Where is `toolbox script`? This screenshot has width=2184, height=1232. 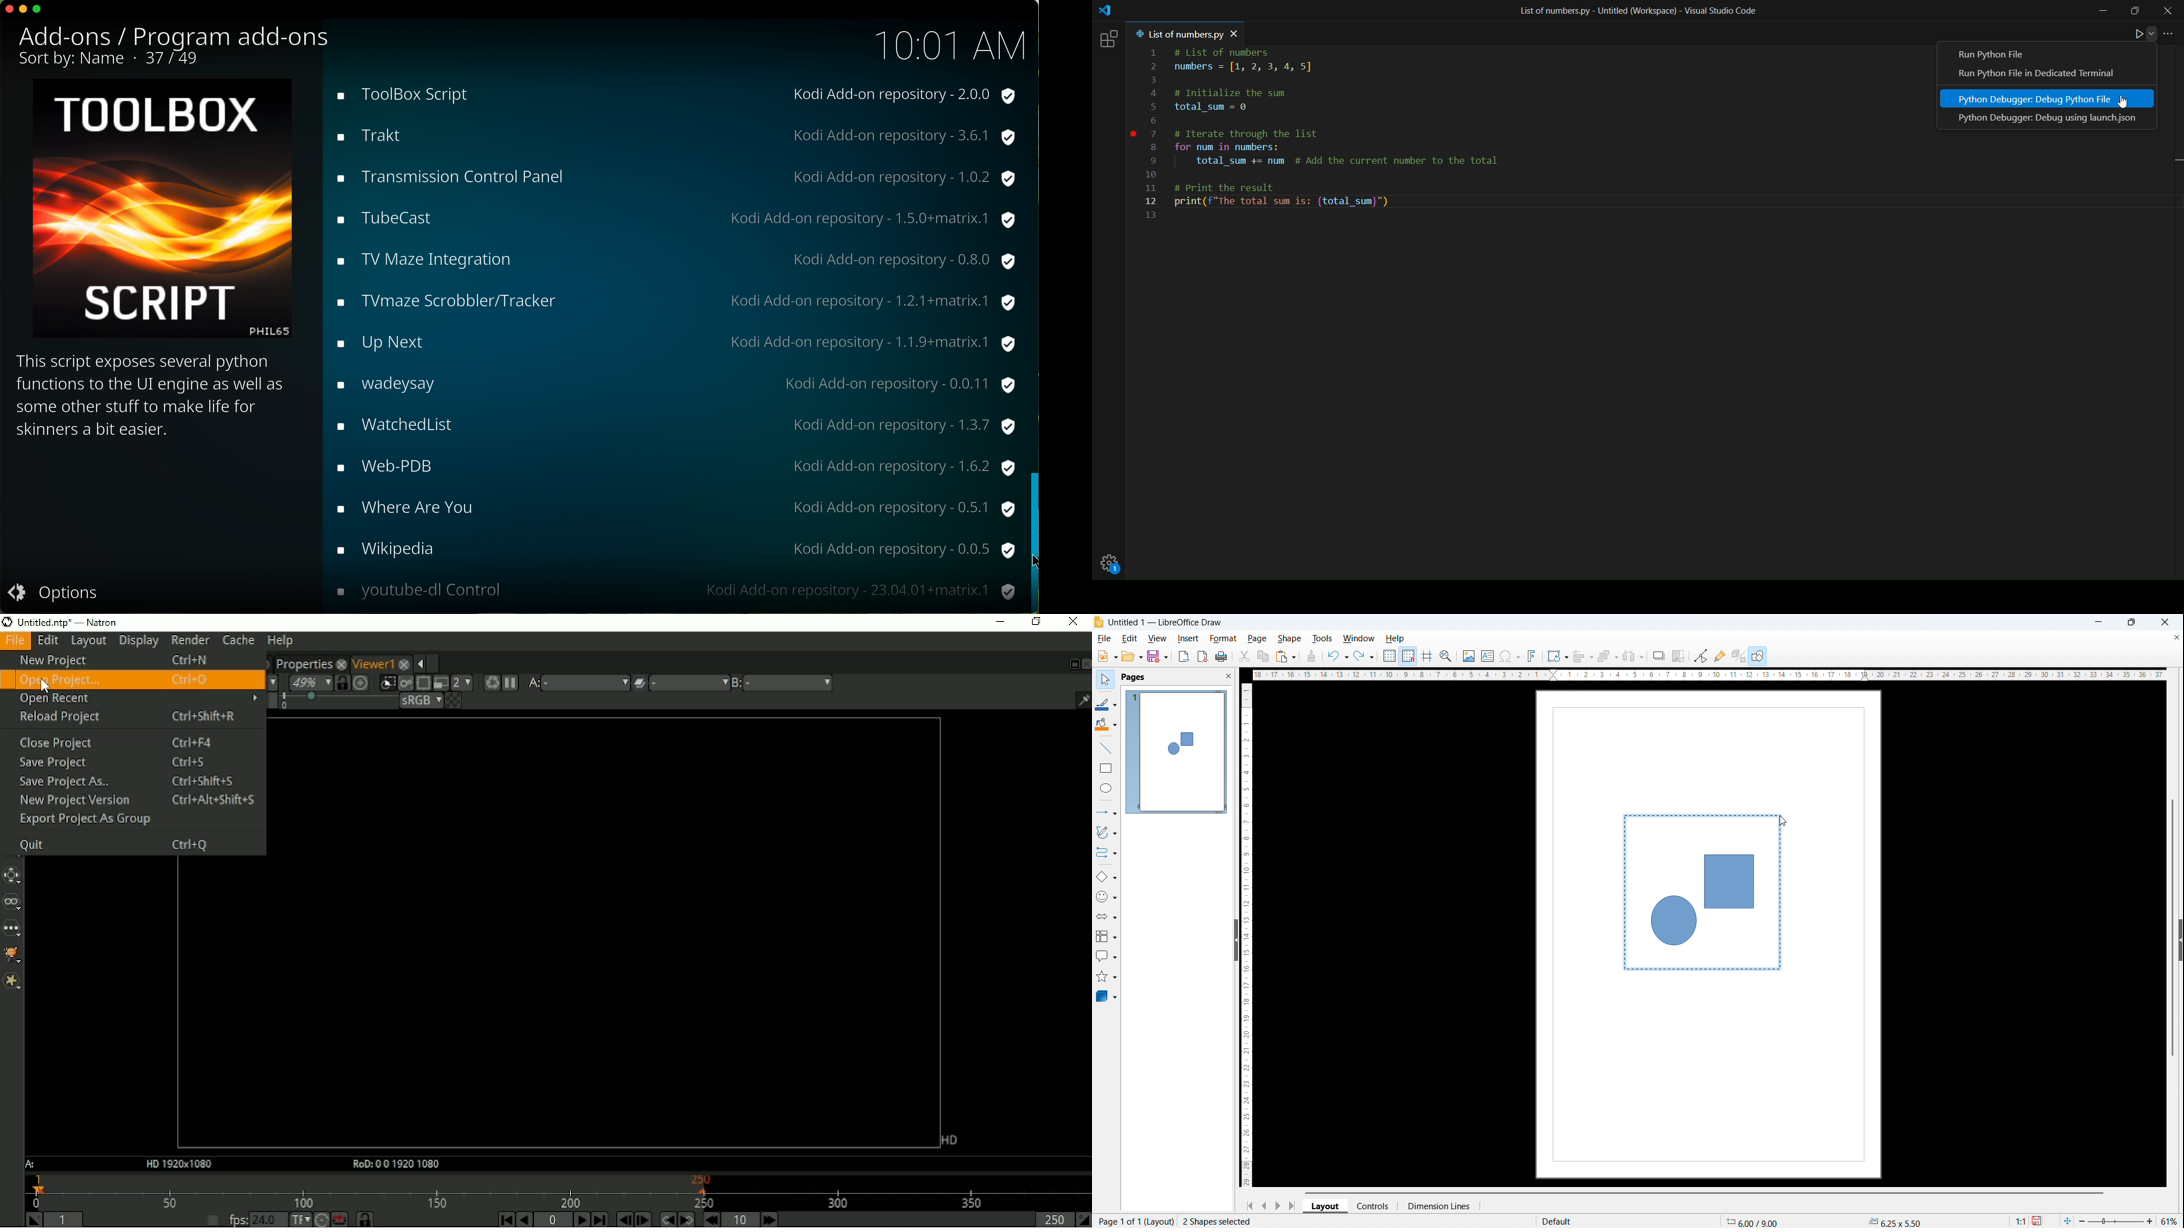
toolbox script is located at coordinates (675, 94).